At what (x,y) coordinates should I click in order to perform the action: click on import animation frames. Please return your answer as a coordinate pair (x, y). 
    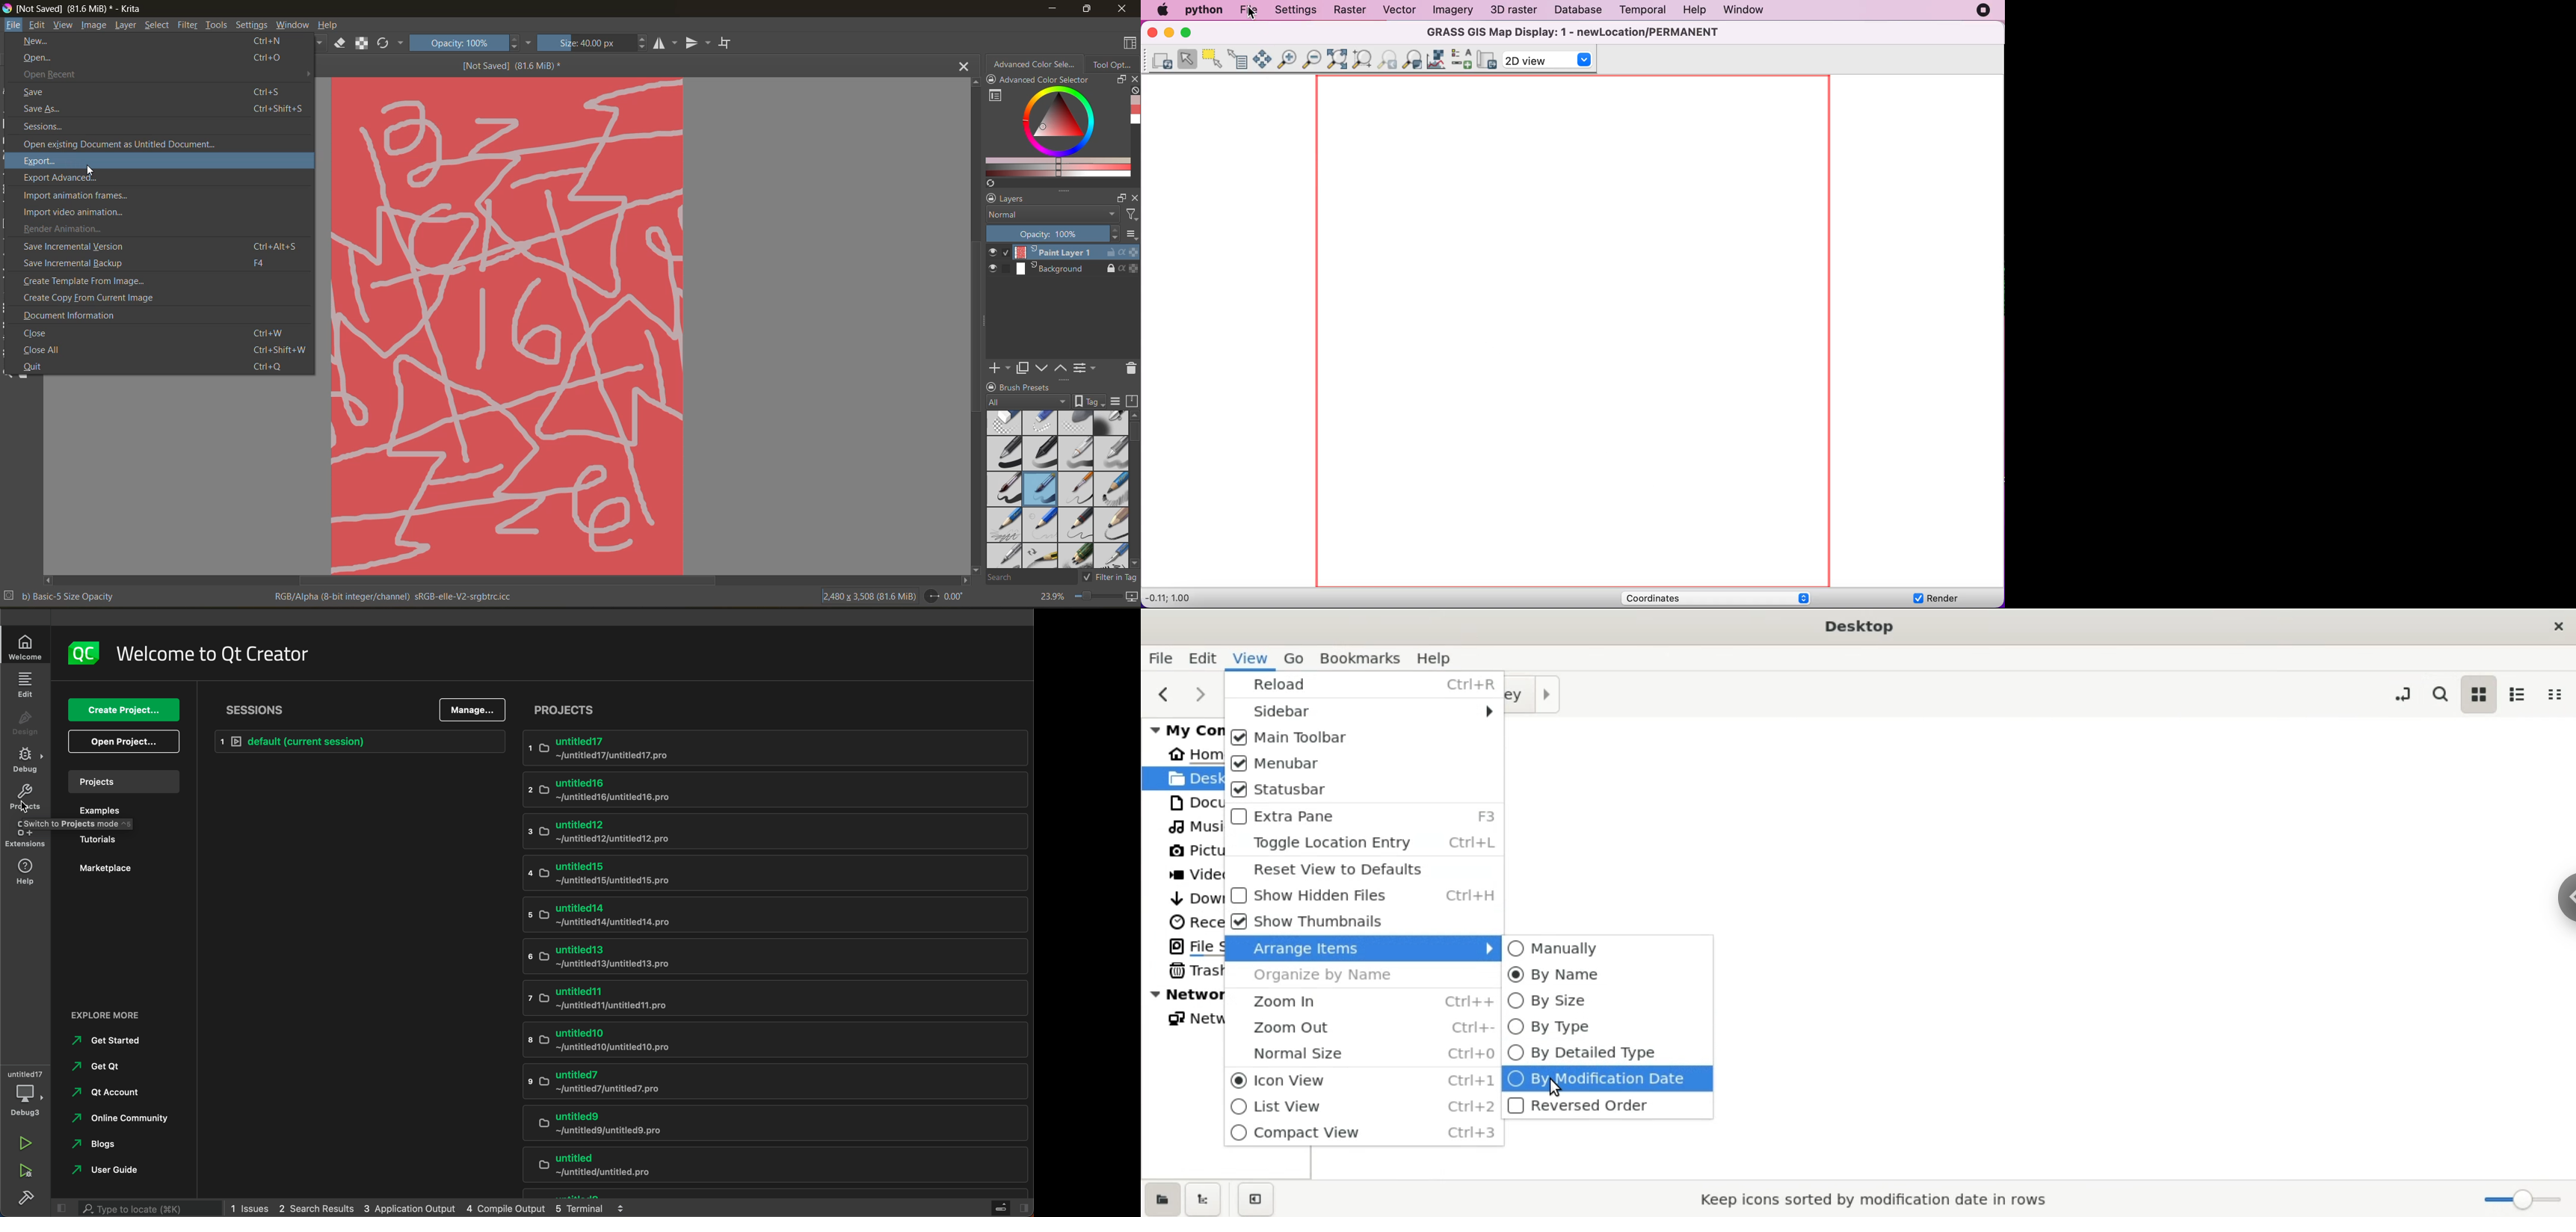
    Looking at the image, I should click on (77, 195).